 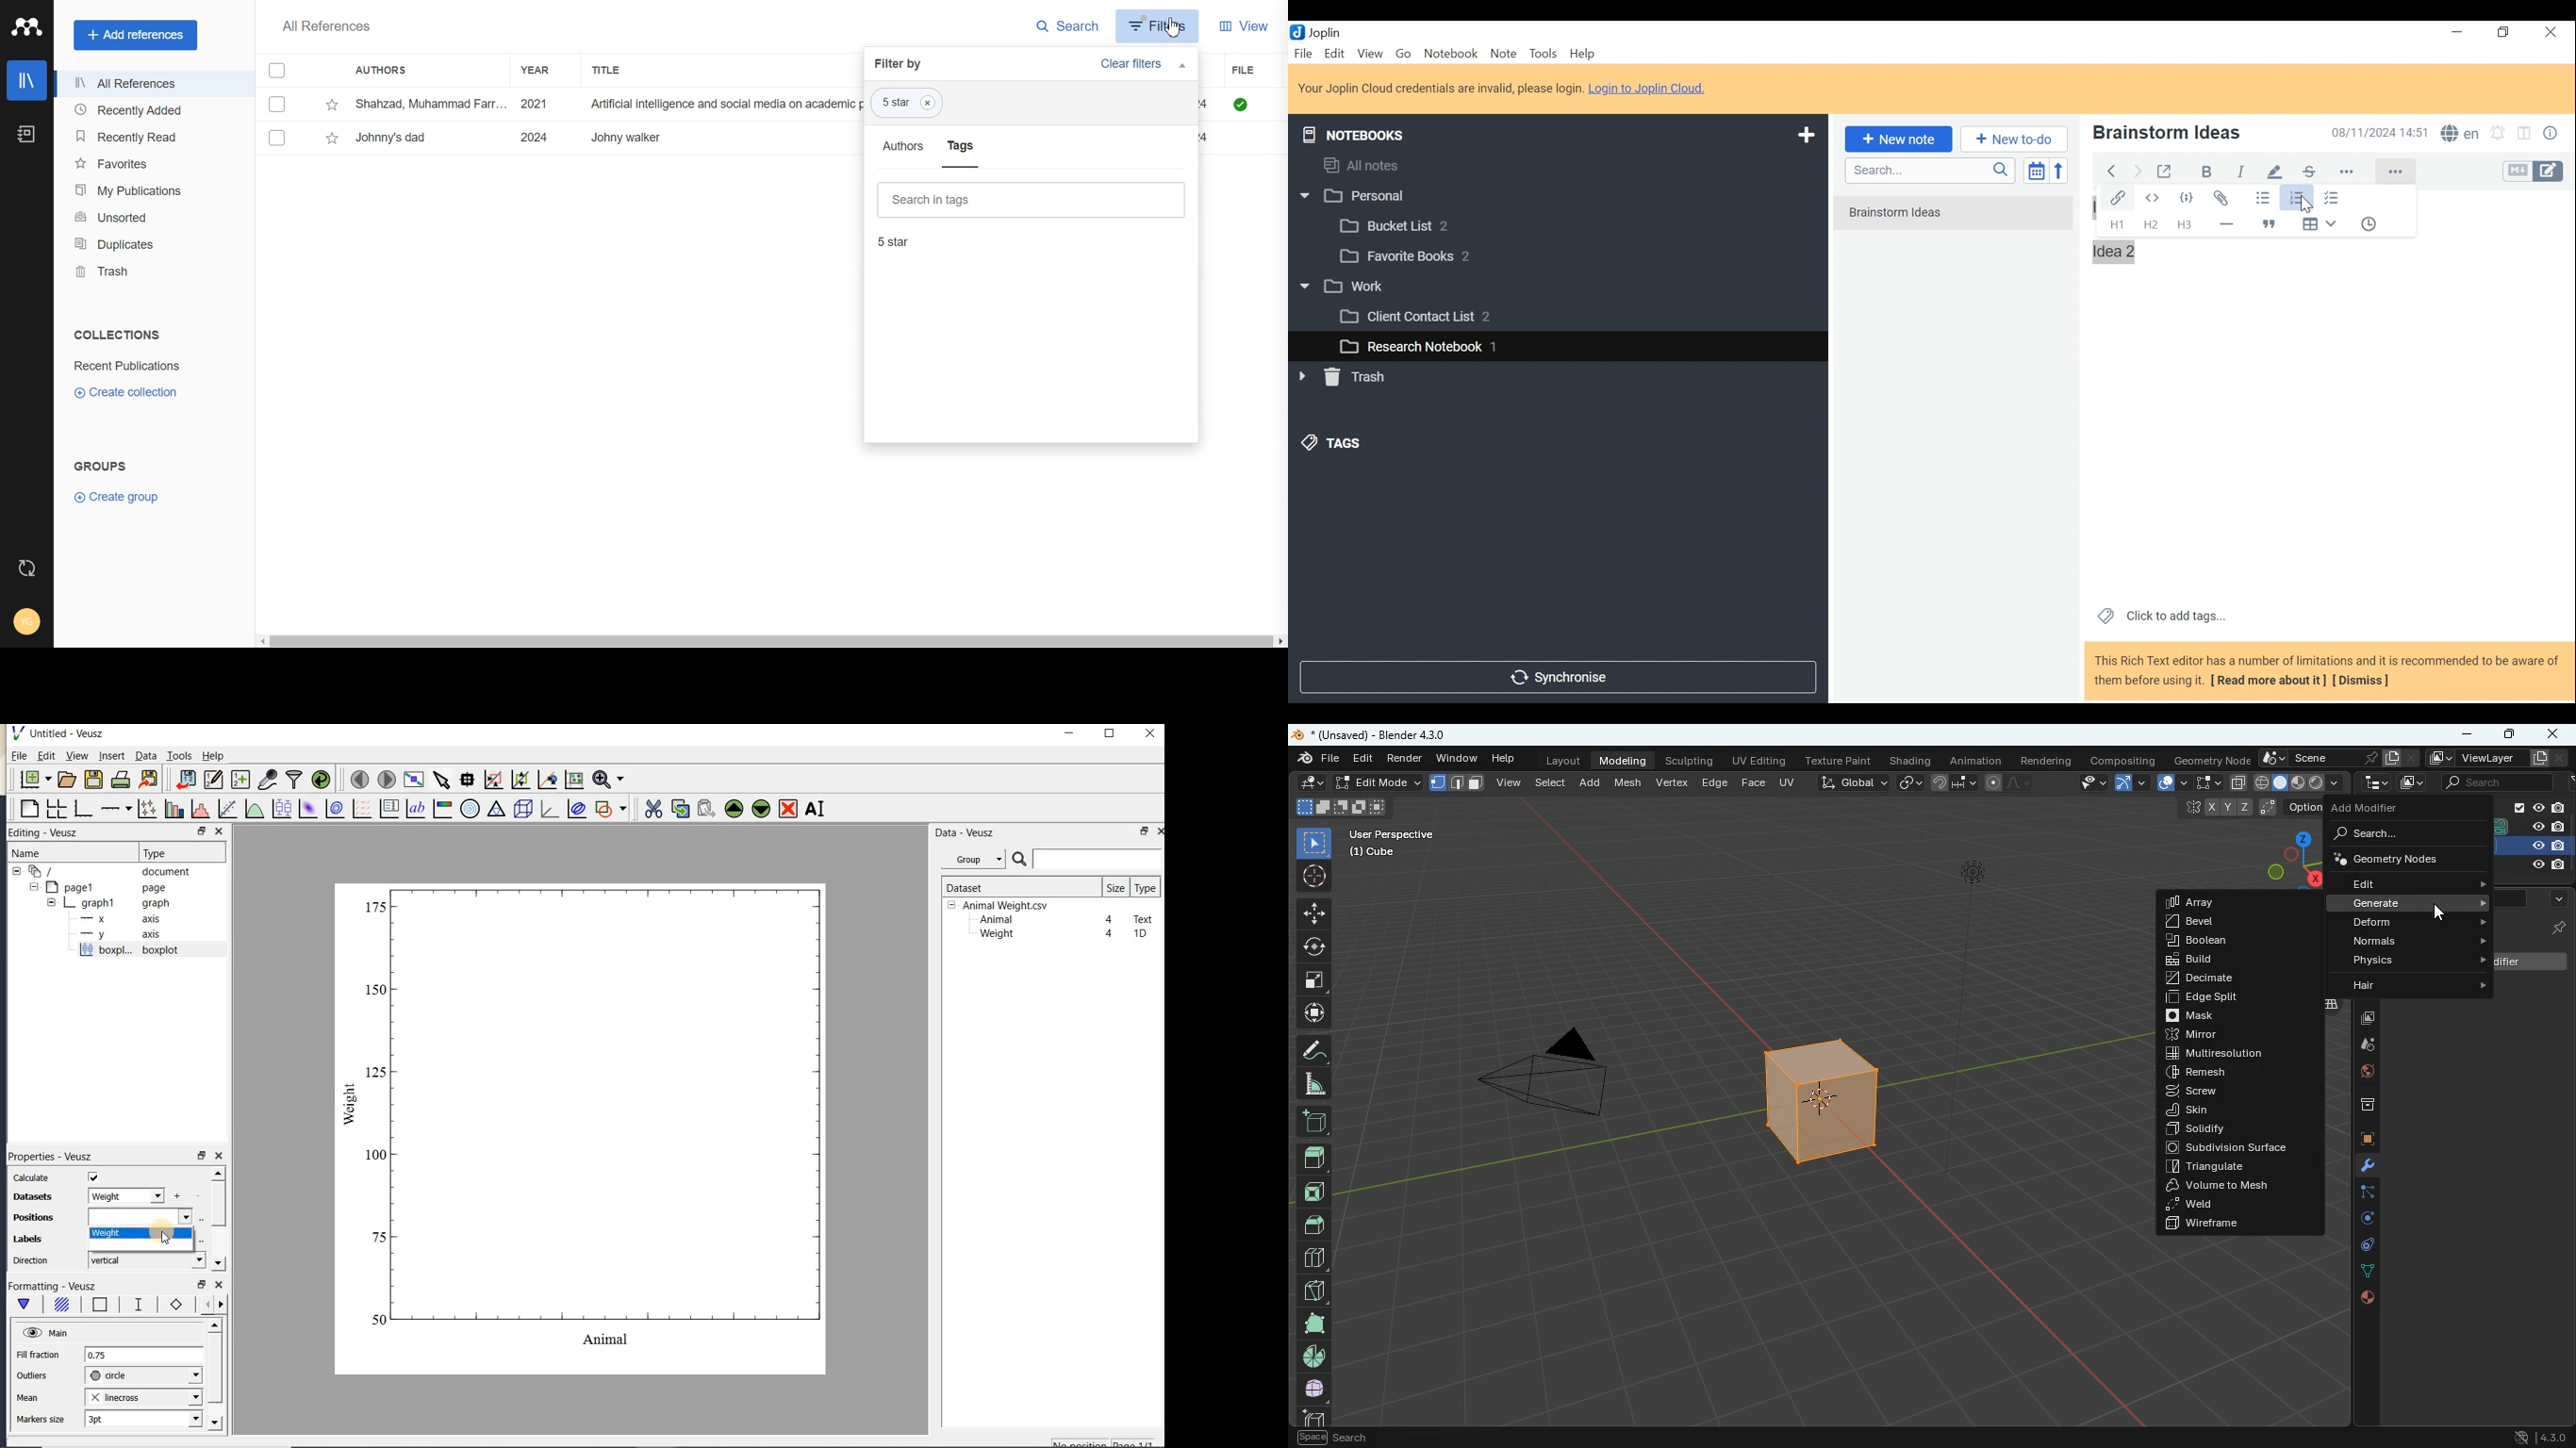 I want to click on circle, so click(x=144, y=1376).